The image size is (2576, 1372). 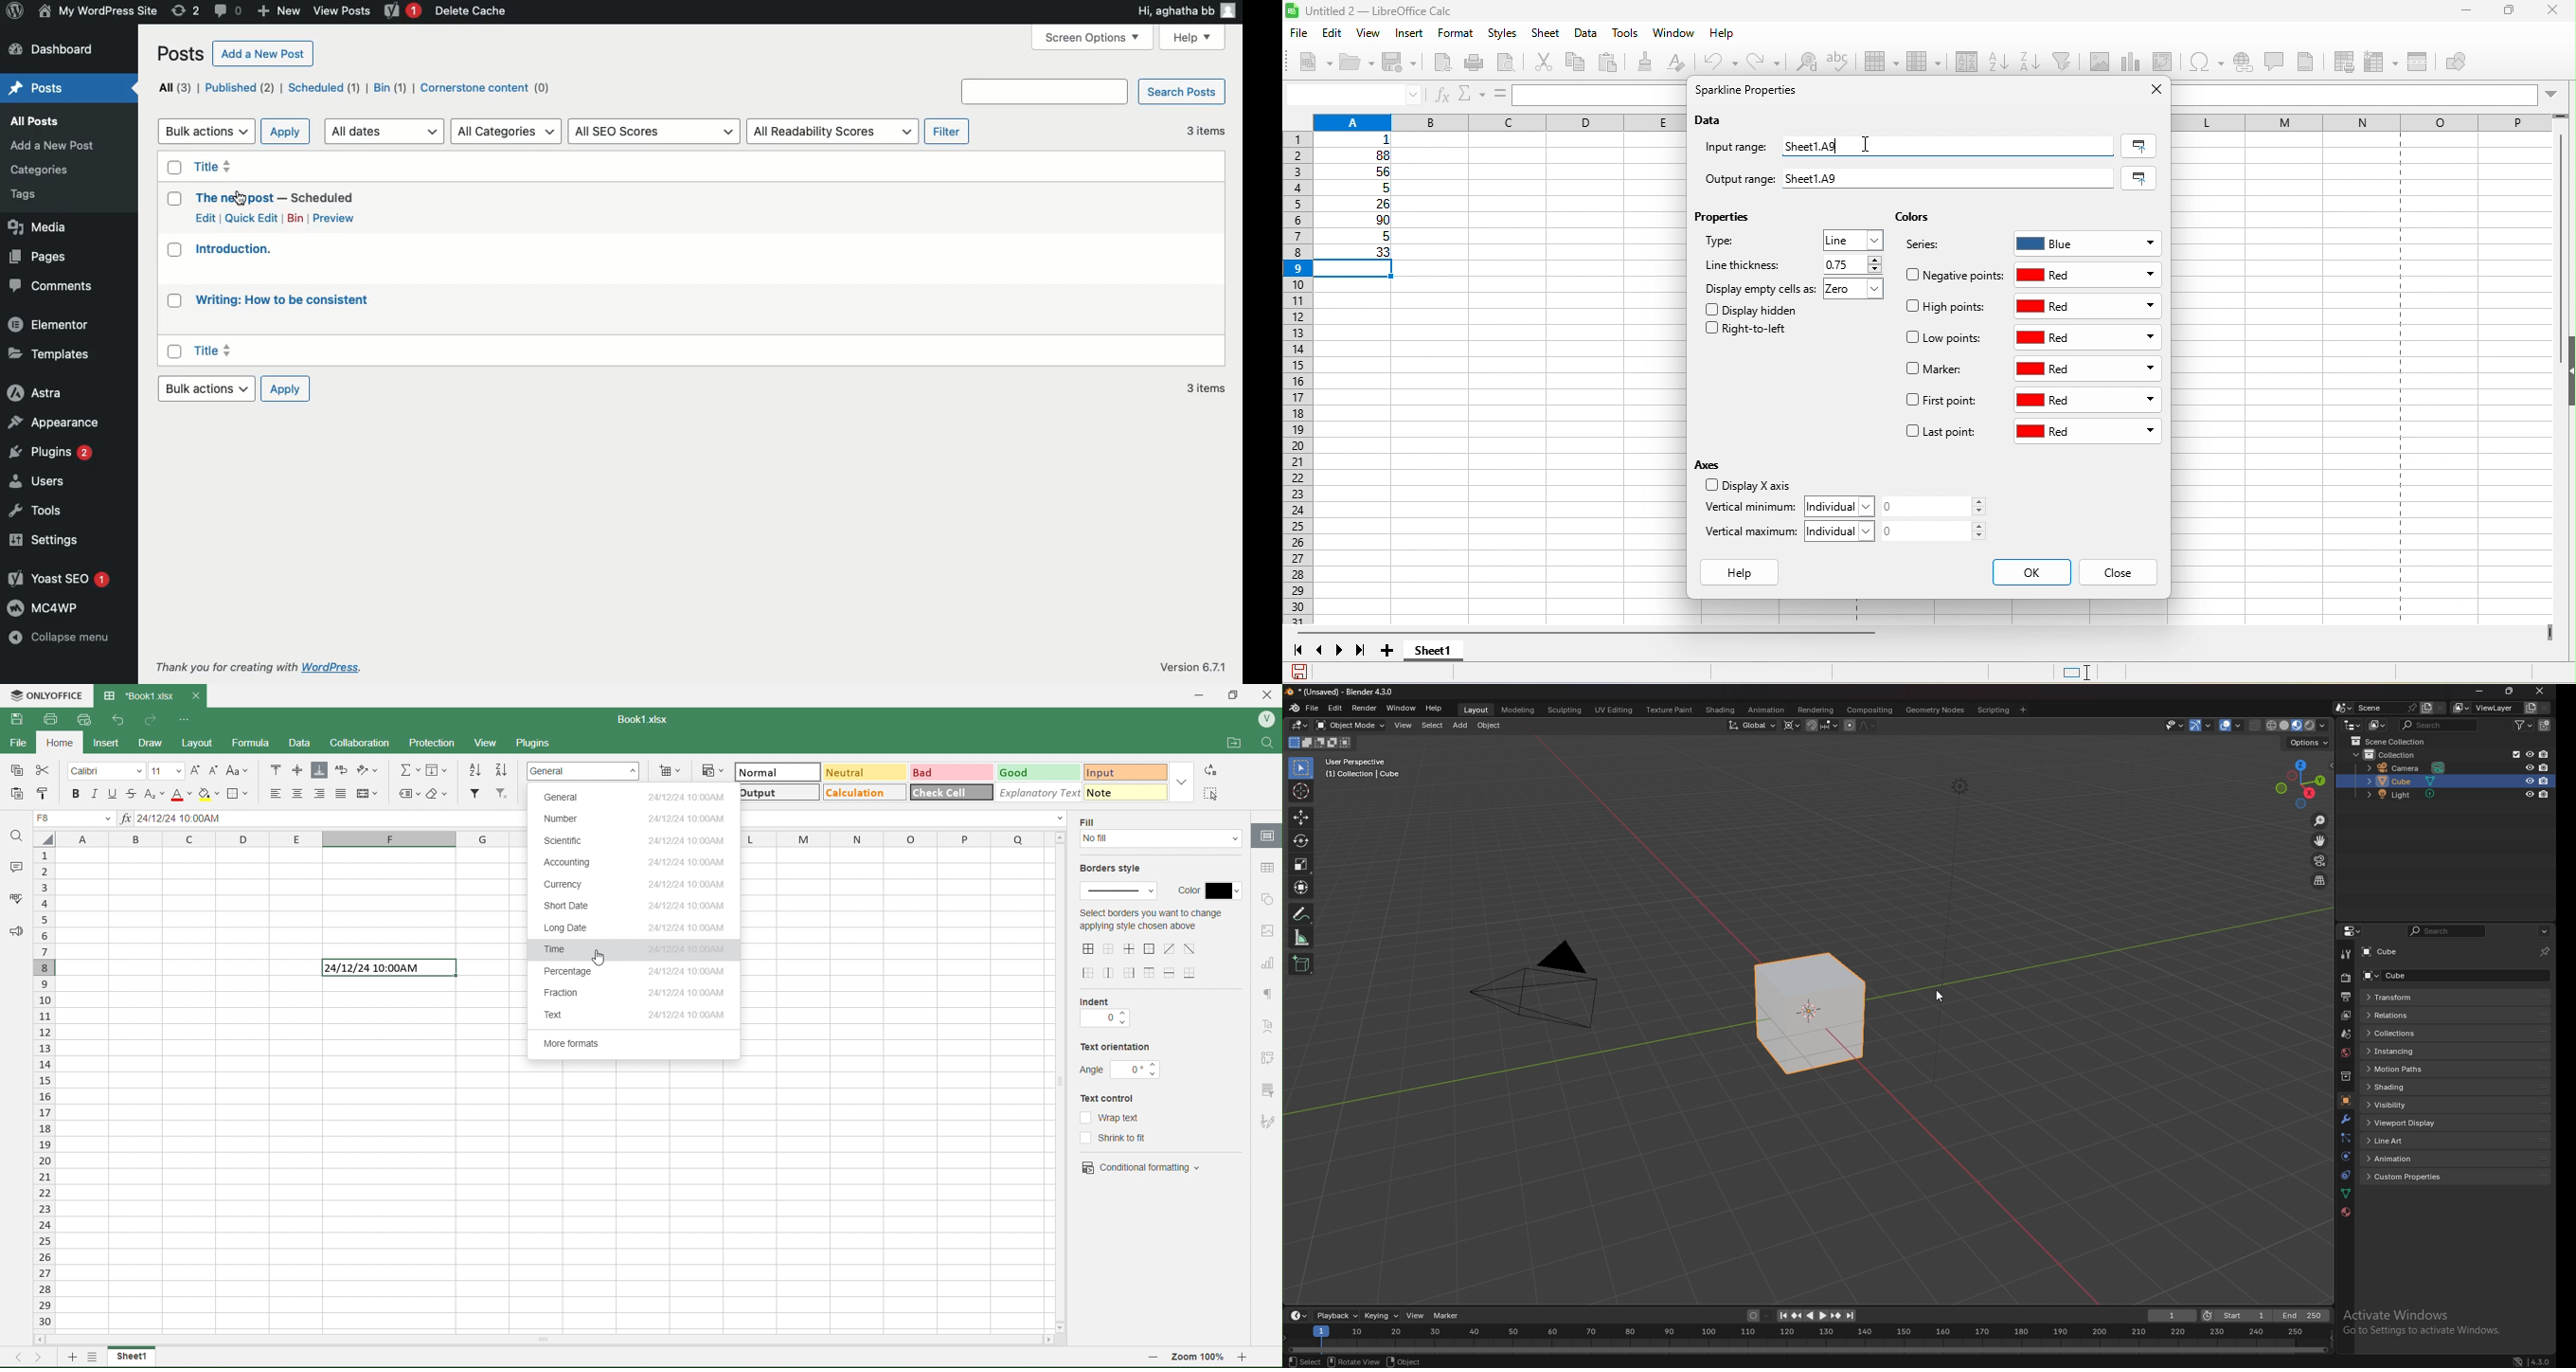 I want to click on standard selection, so click(x=2090, y=673).